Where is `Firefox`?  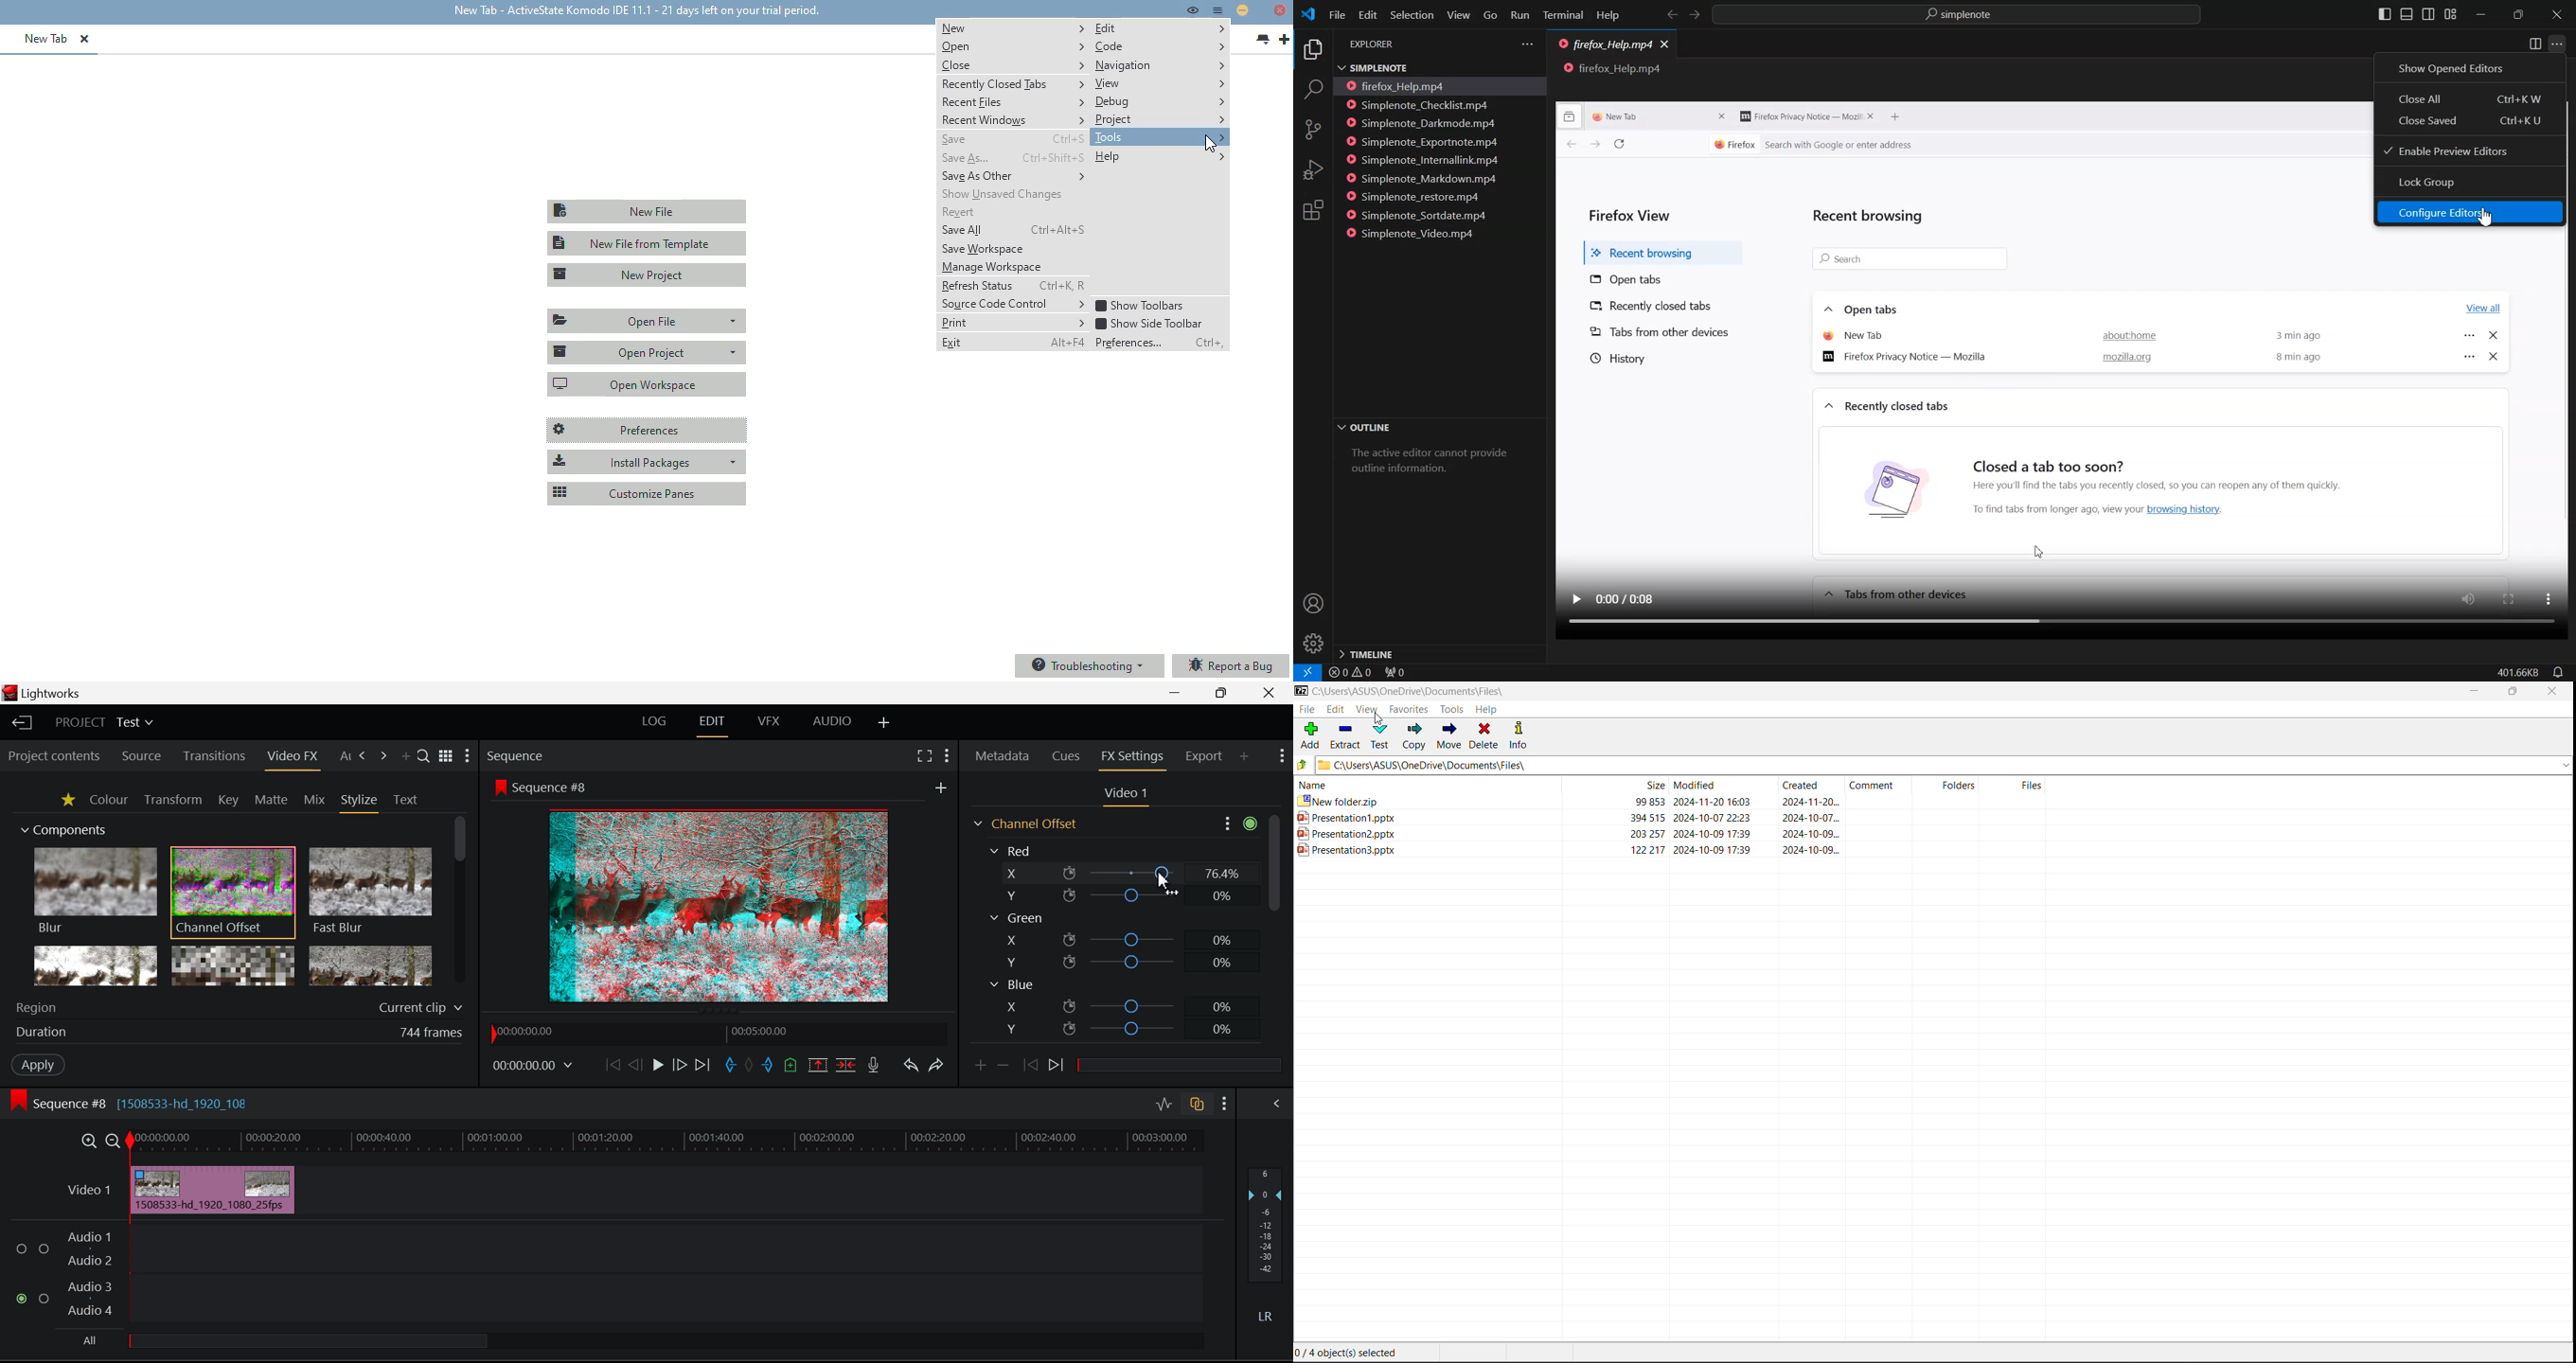 Firefox is located at coordinates (1733, 143).